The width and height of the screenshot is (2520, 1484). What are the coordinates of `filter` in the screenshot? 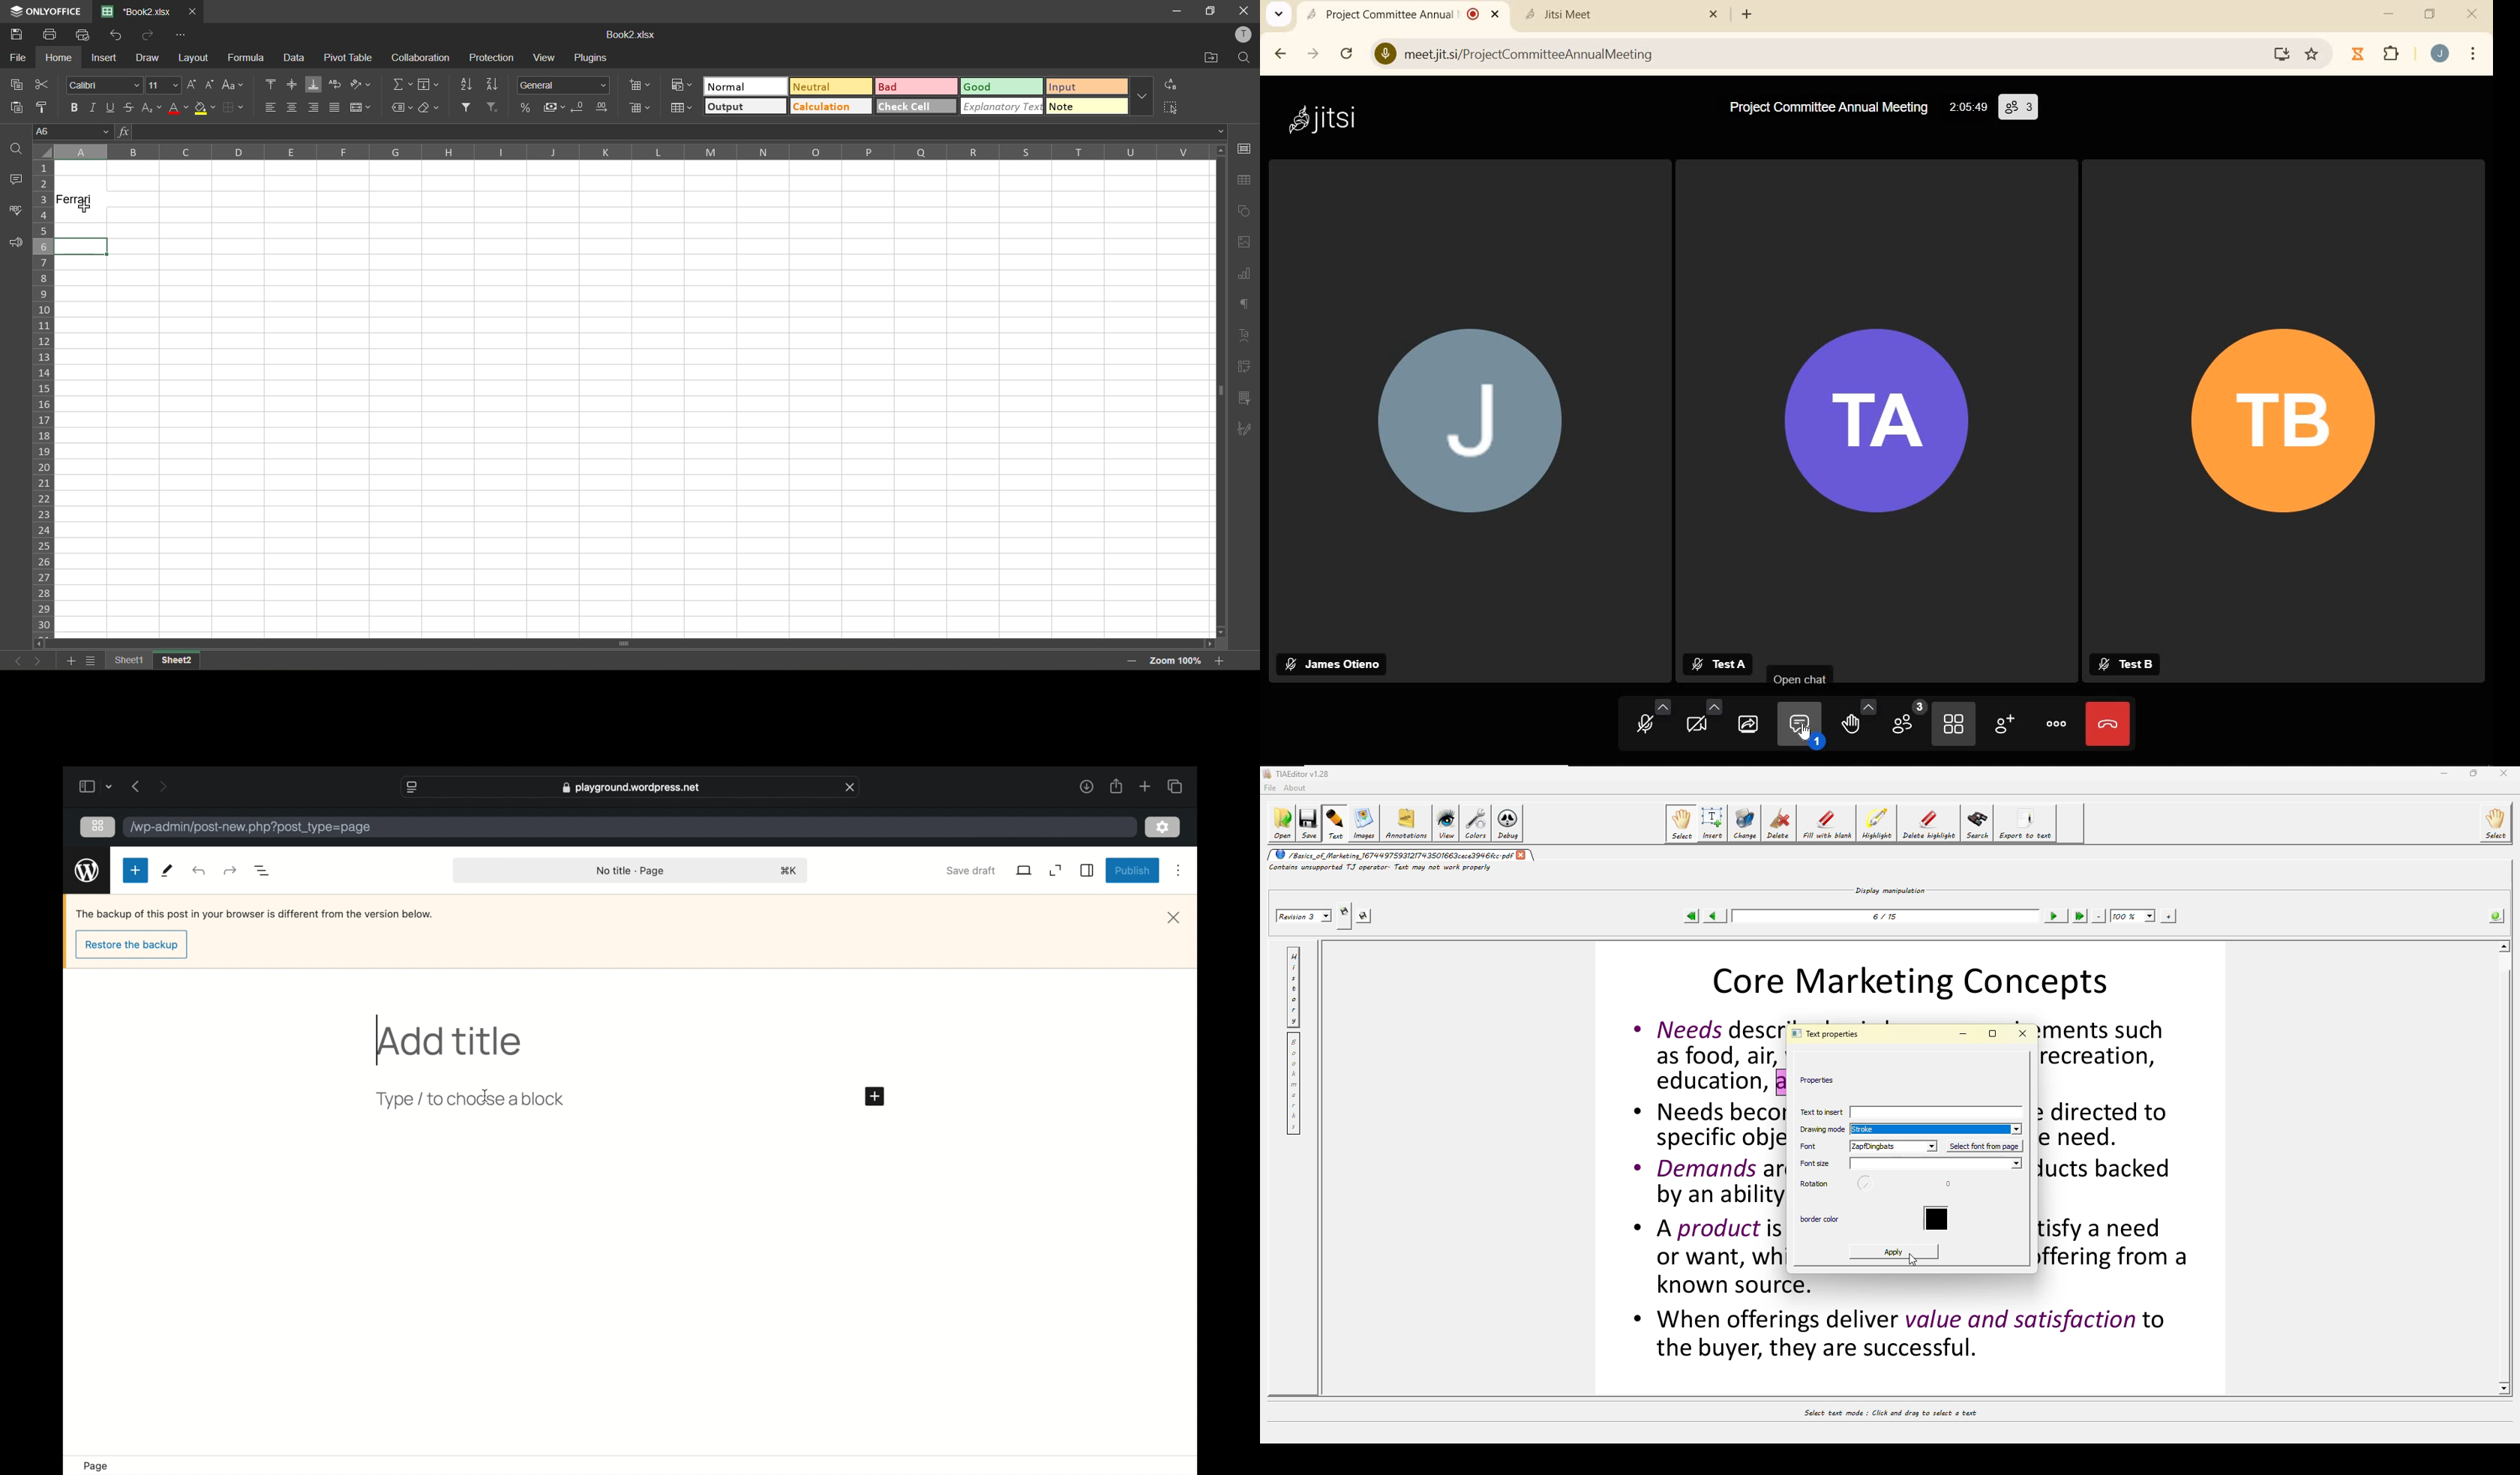 It's located at (467, 107).